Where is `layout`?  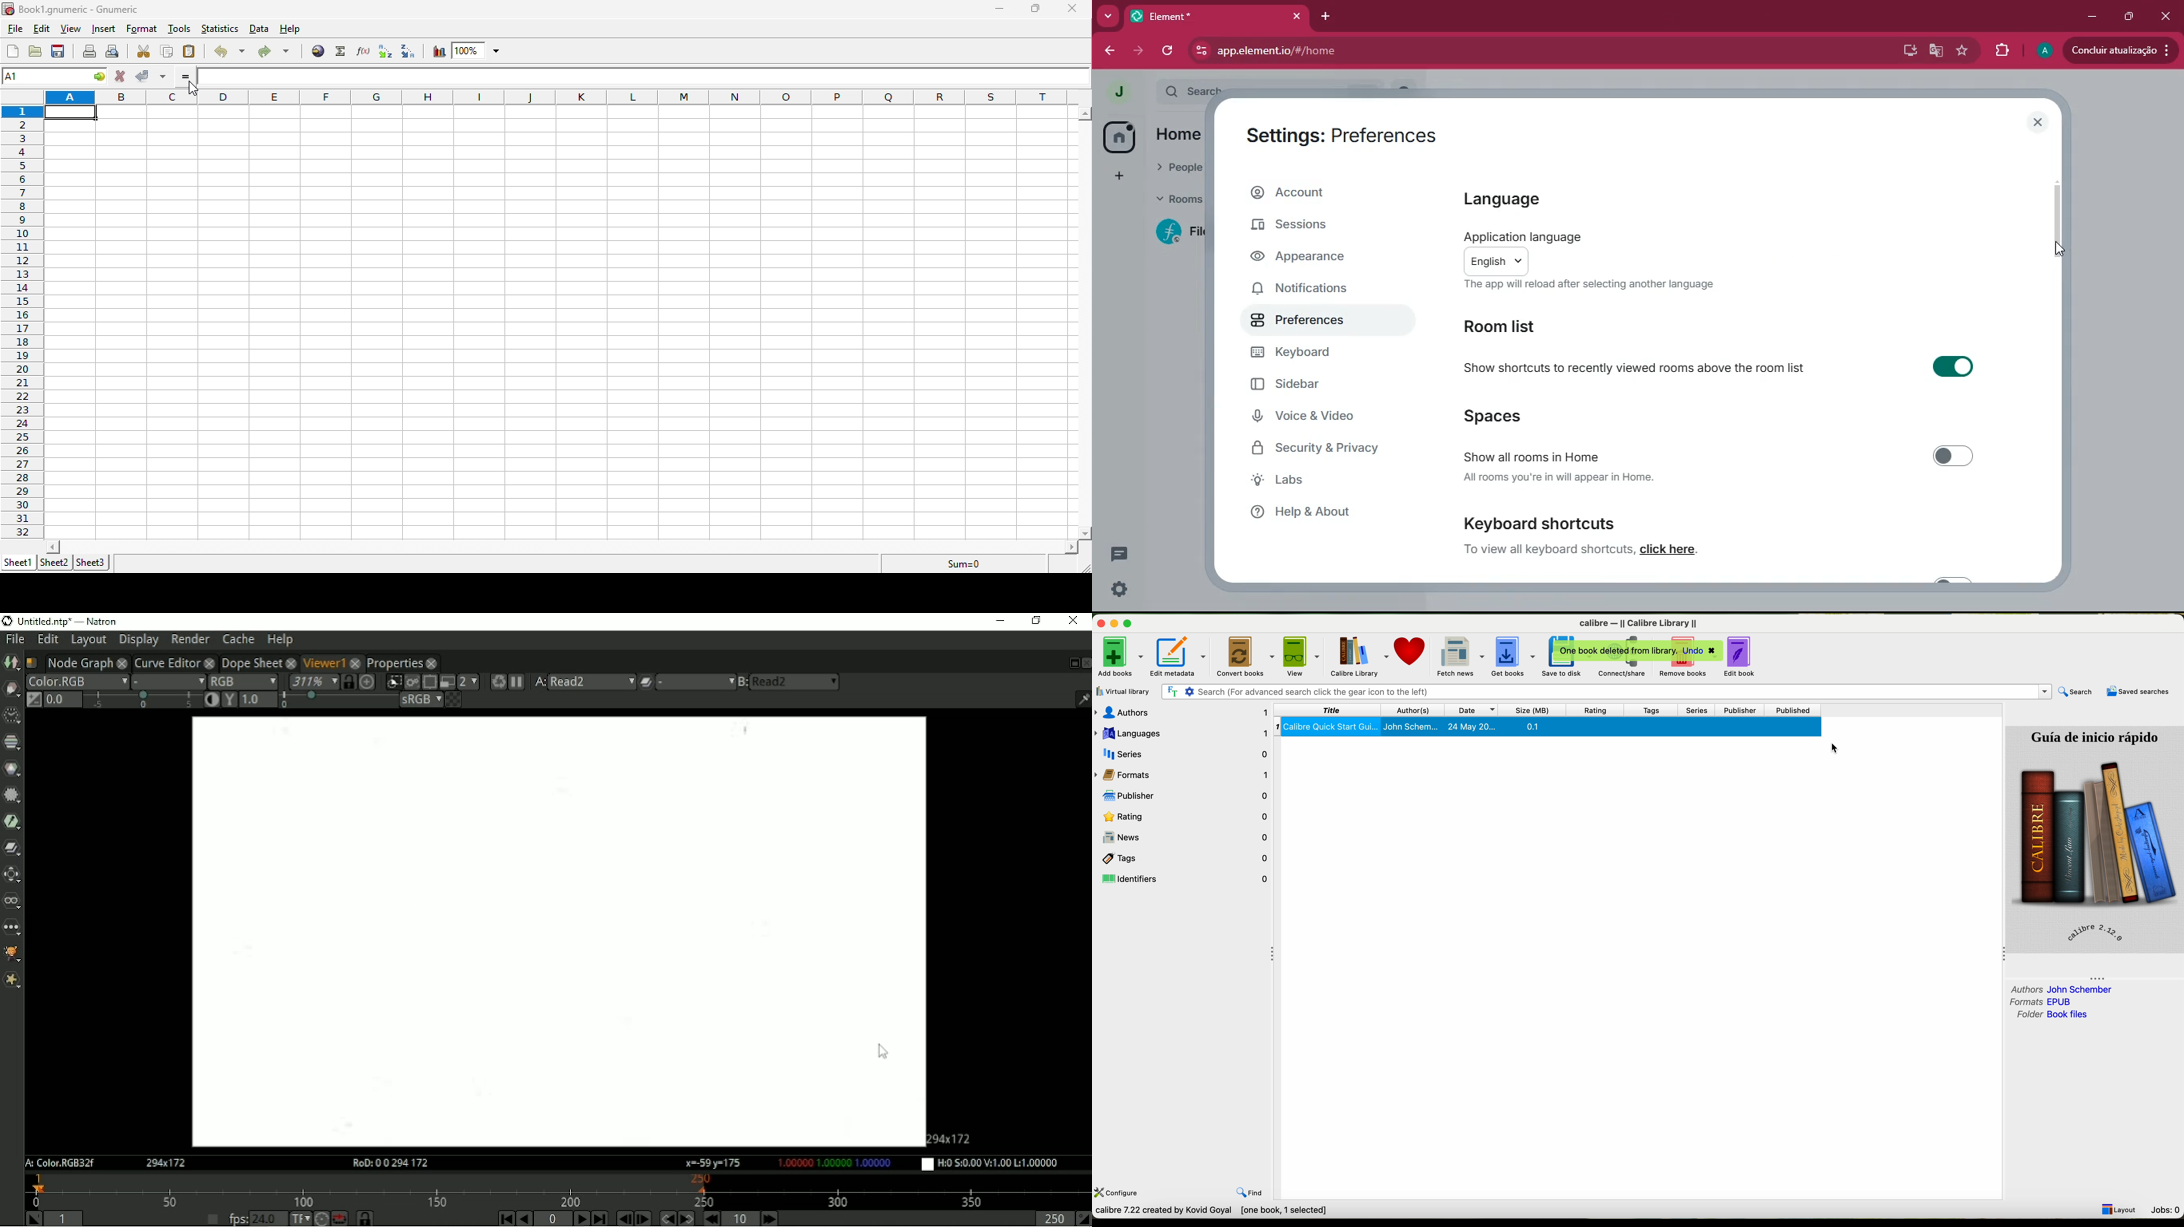 layout is located at coordinates (2121, 1210).